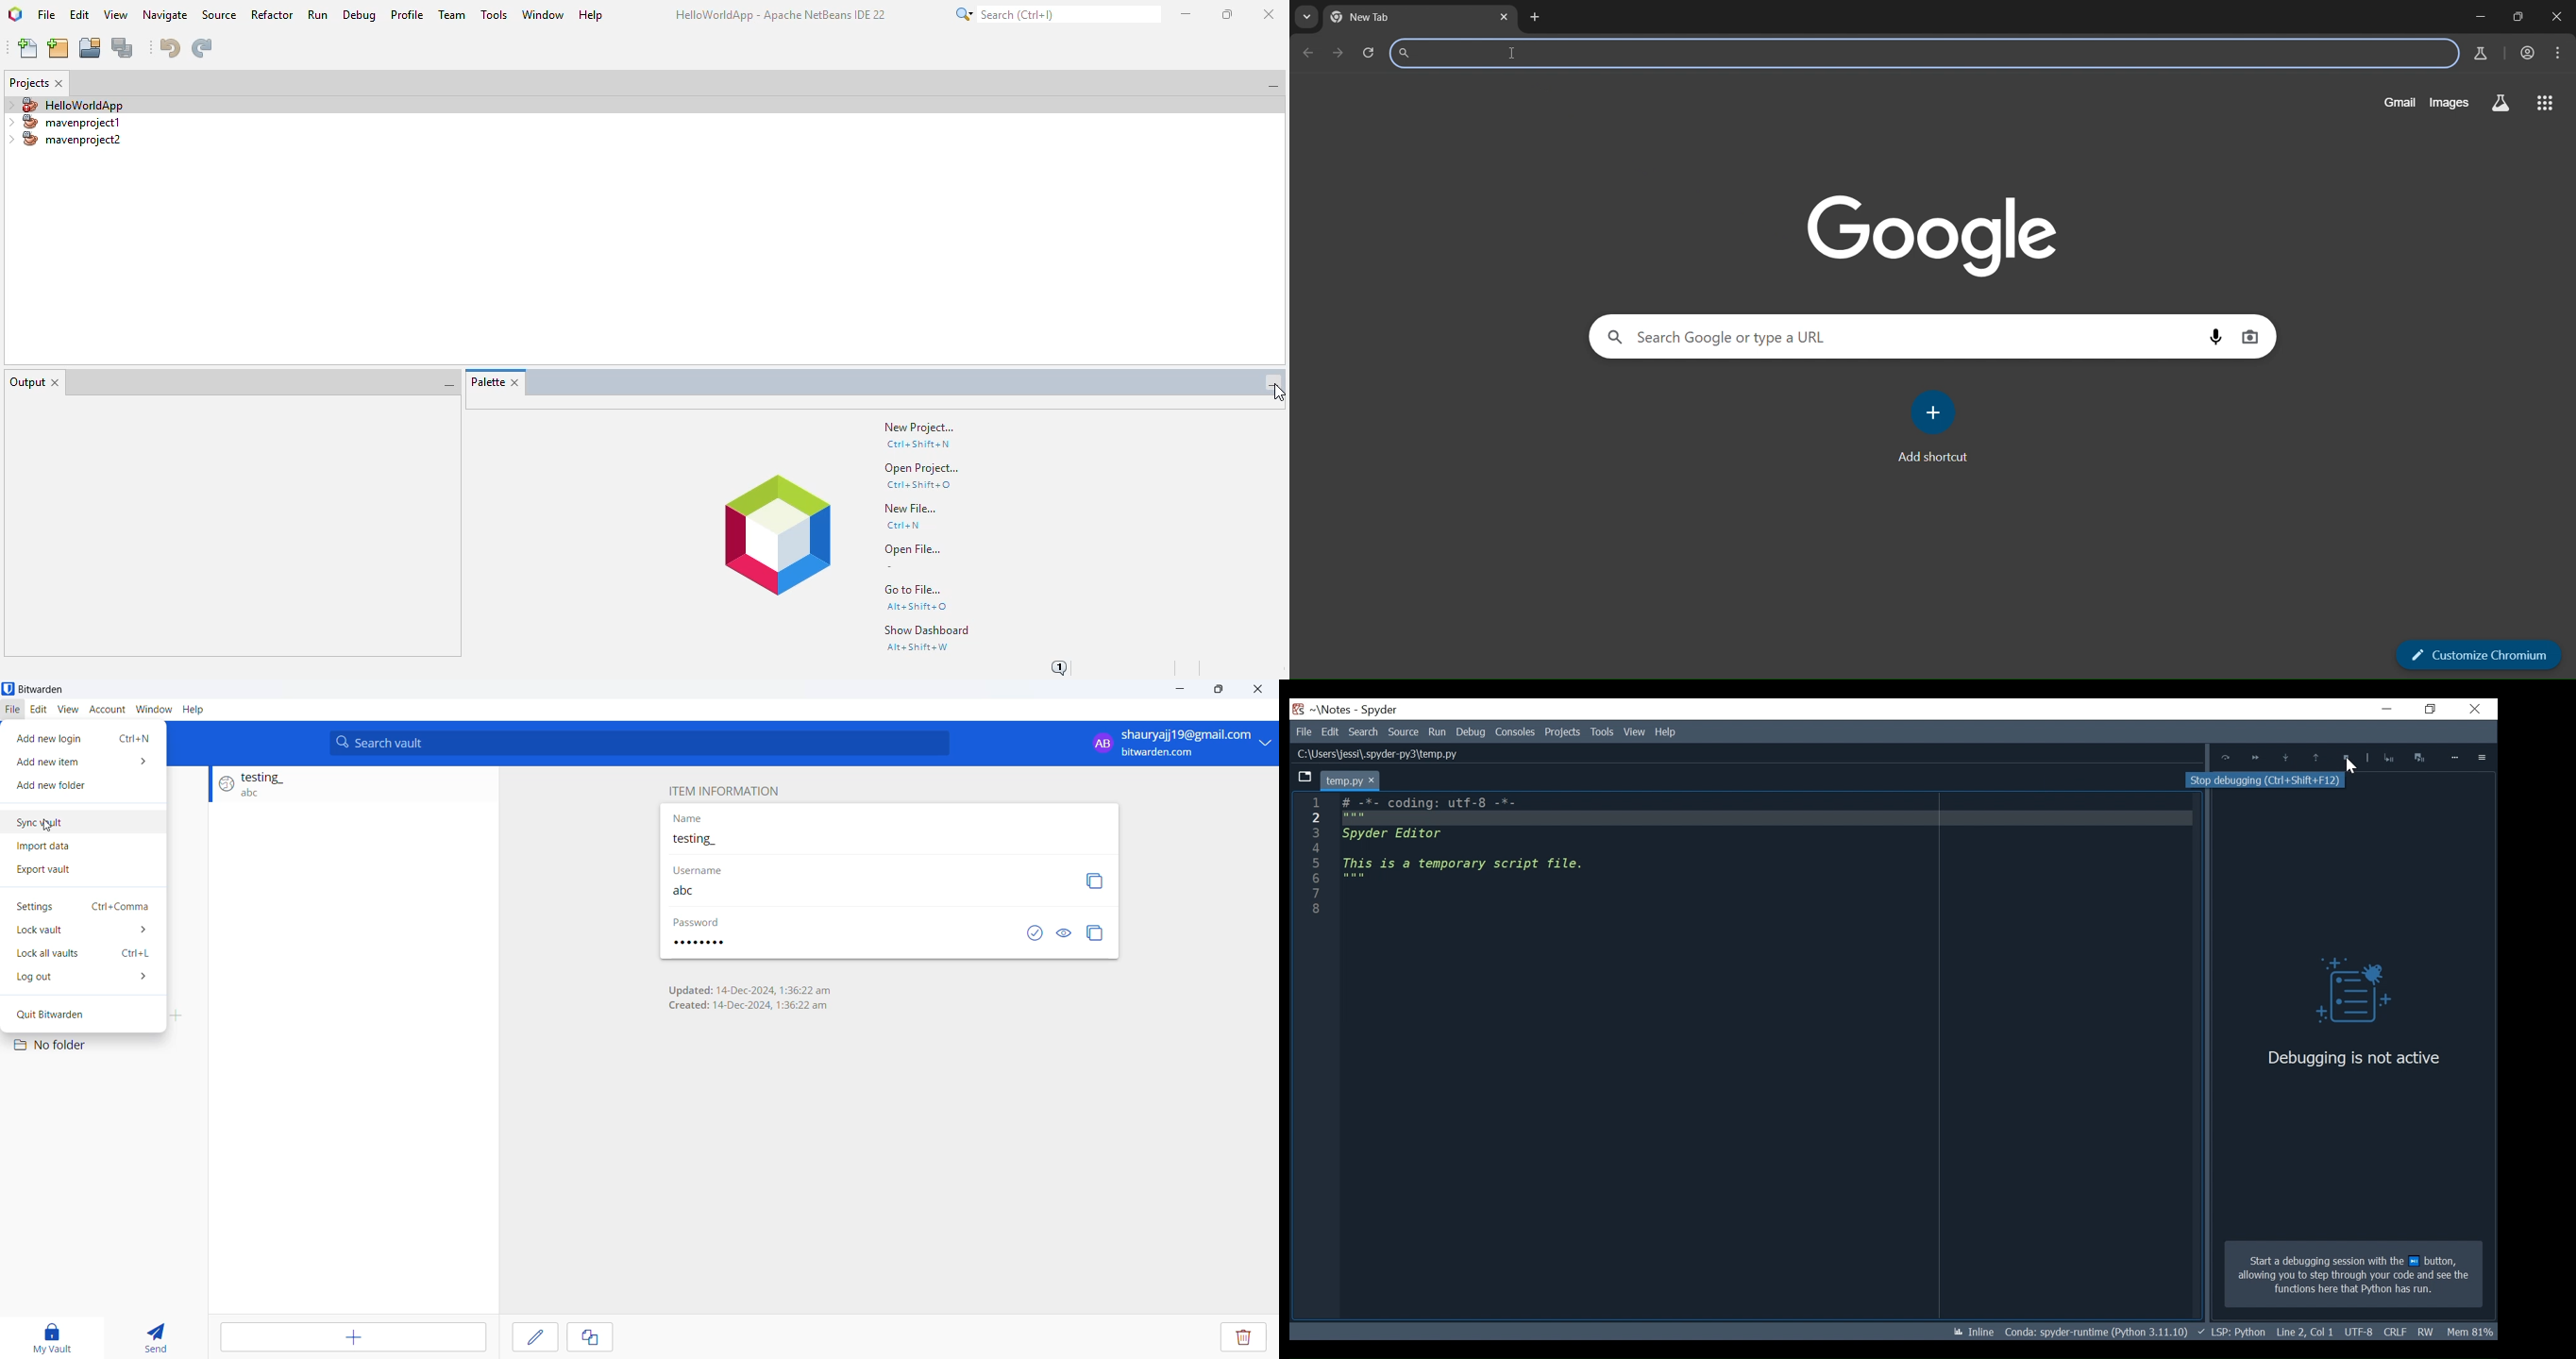 The image size is (2576, 1372). What do you see at coordinates (1178, 743) in the screenshot?
I see `Login and logout options` at bounding box center [1178, 743].